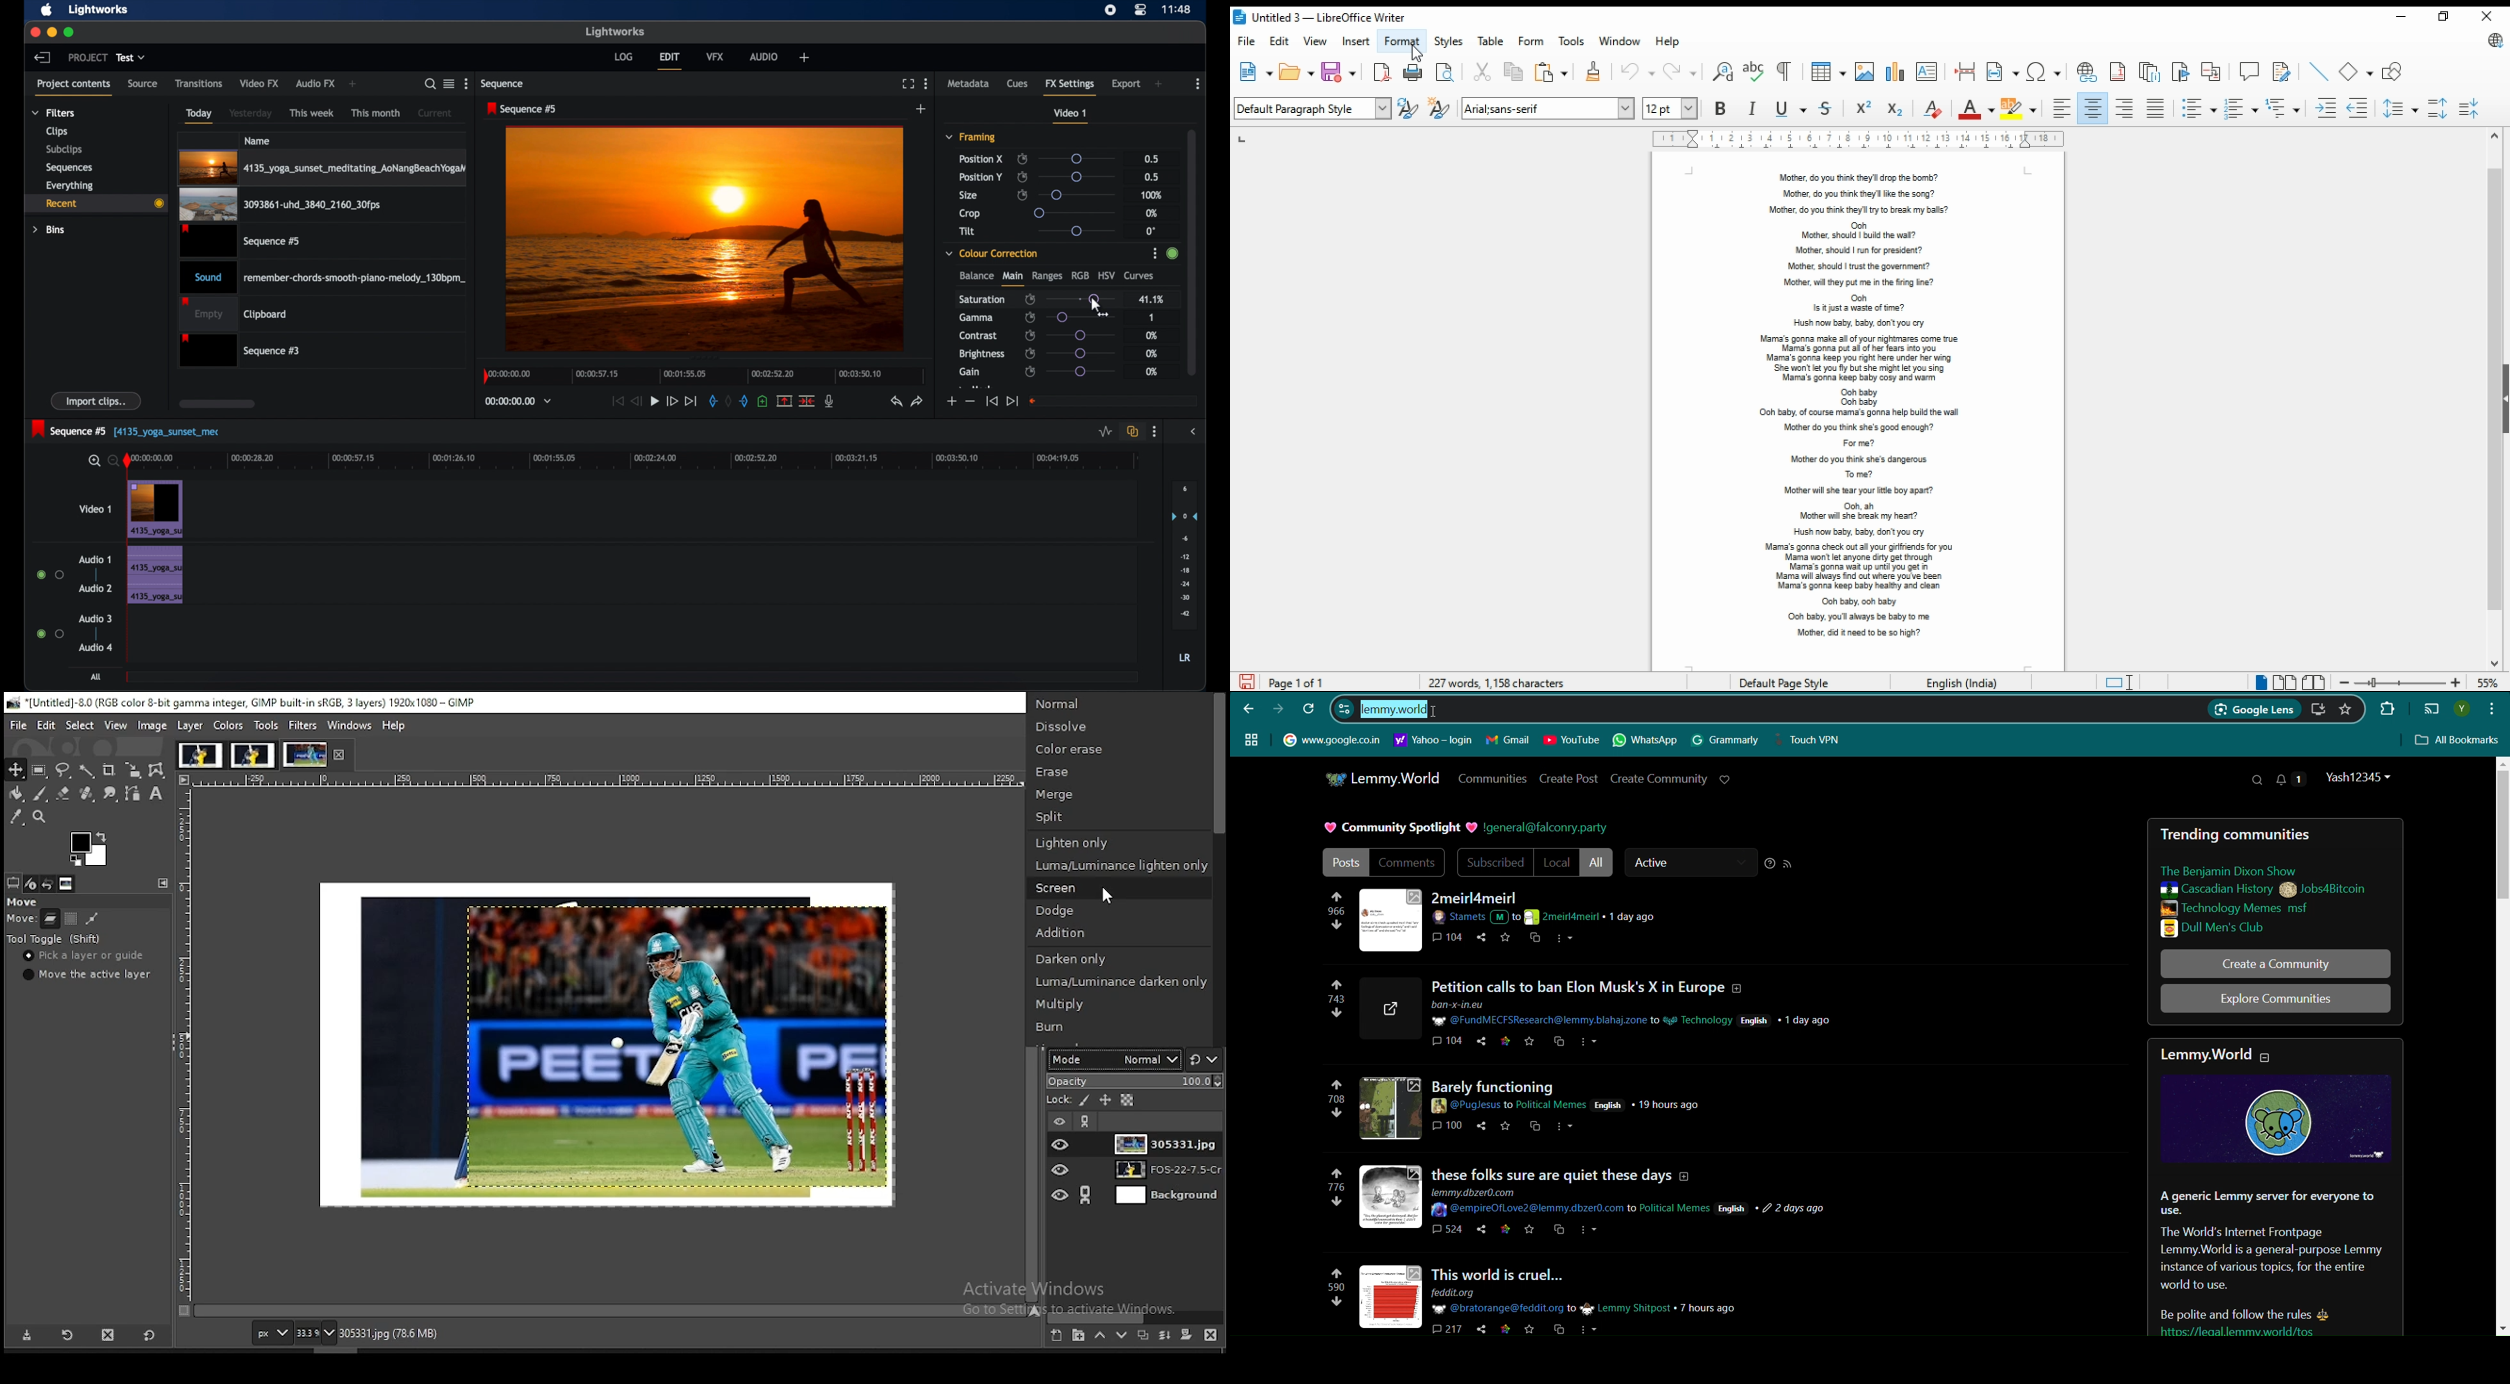 The image size is (2520, 1400). Describe the element at coordinates (143, 84) in the screenshot. I see `source` at that location.